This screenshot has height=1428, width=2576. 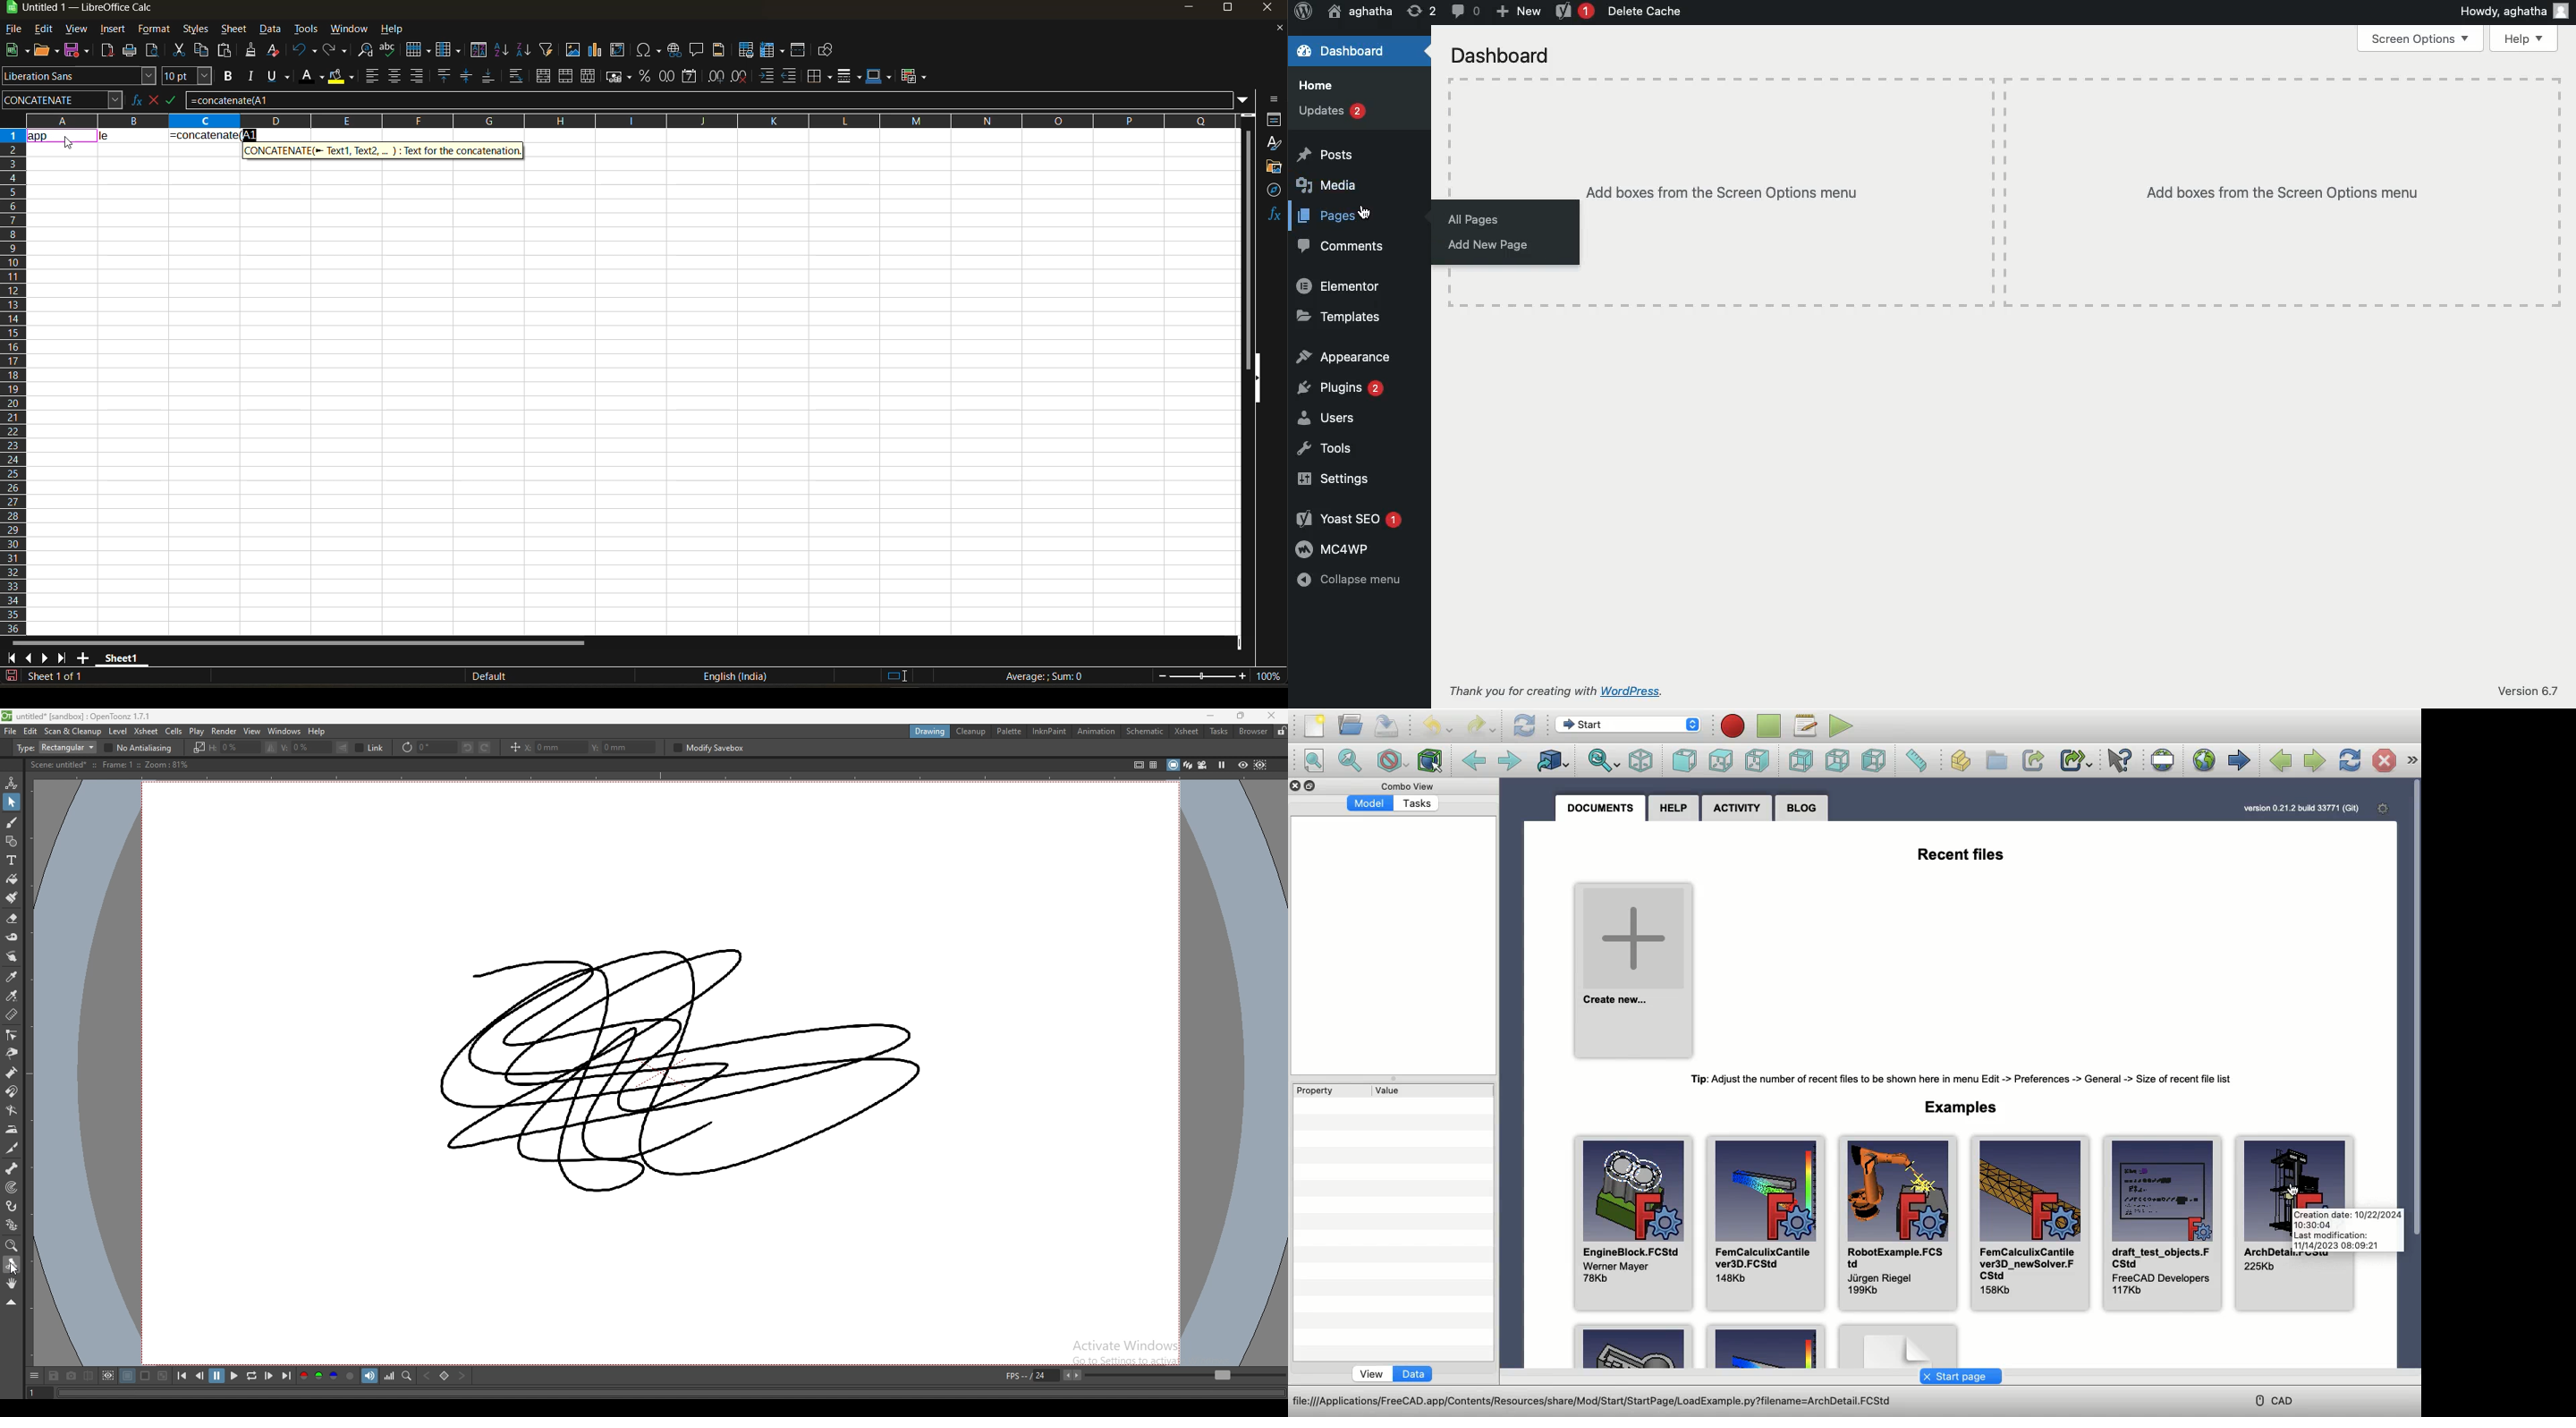 I want to click on Create group, so click(x=1996, y=760).